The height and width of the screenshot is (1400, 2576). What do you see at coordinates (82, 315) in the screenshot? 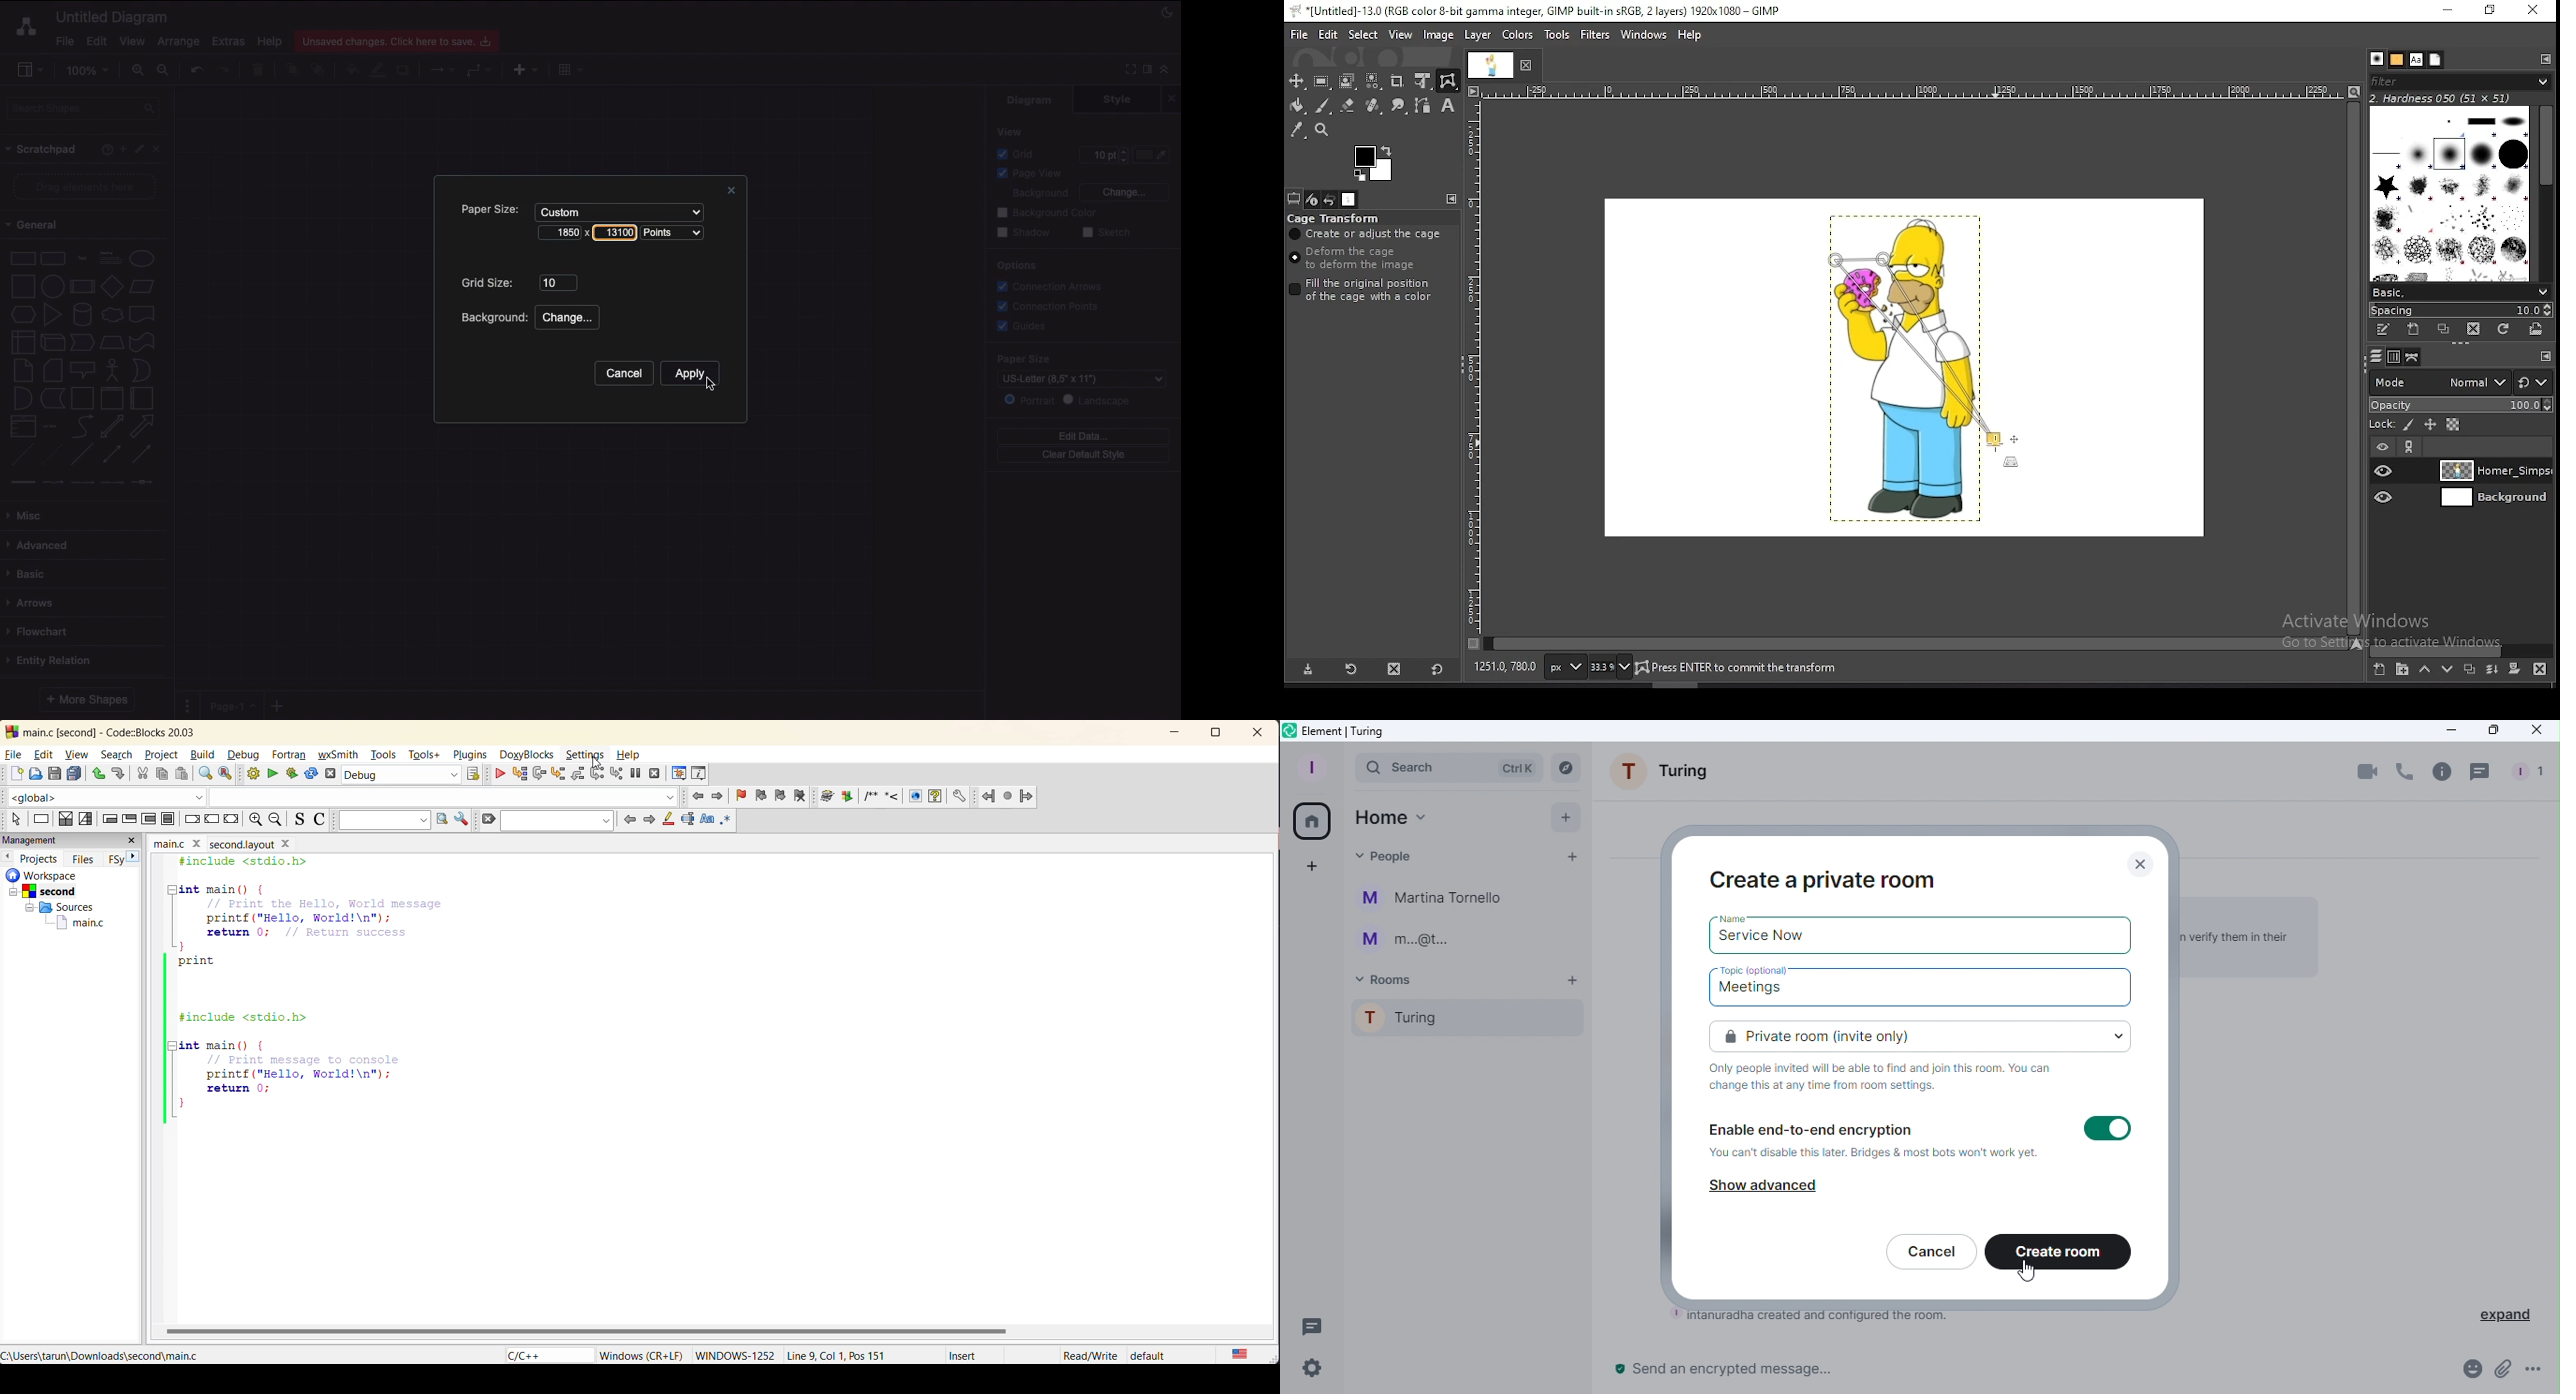
I see `Cylinder` at bounding box center [82, 315].